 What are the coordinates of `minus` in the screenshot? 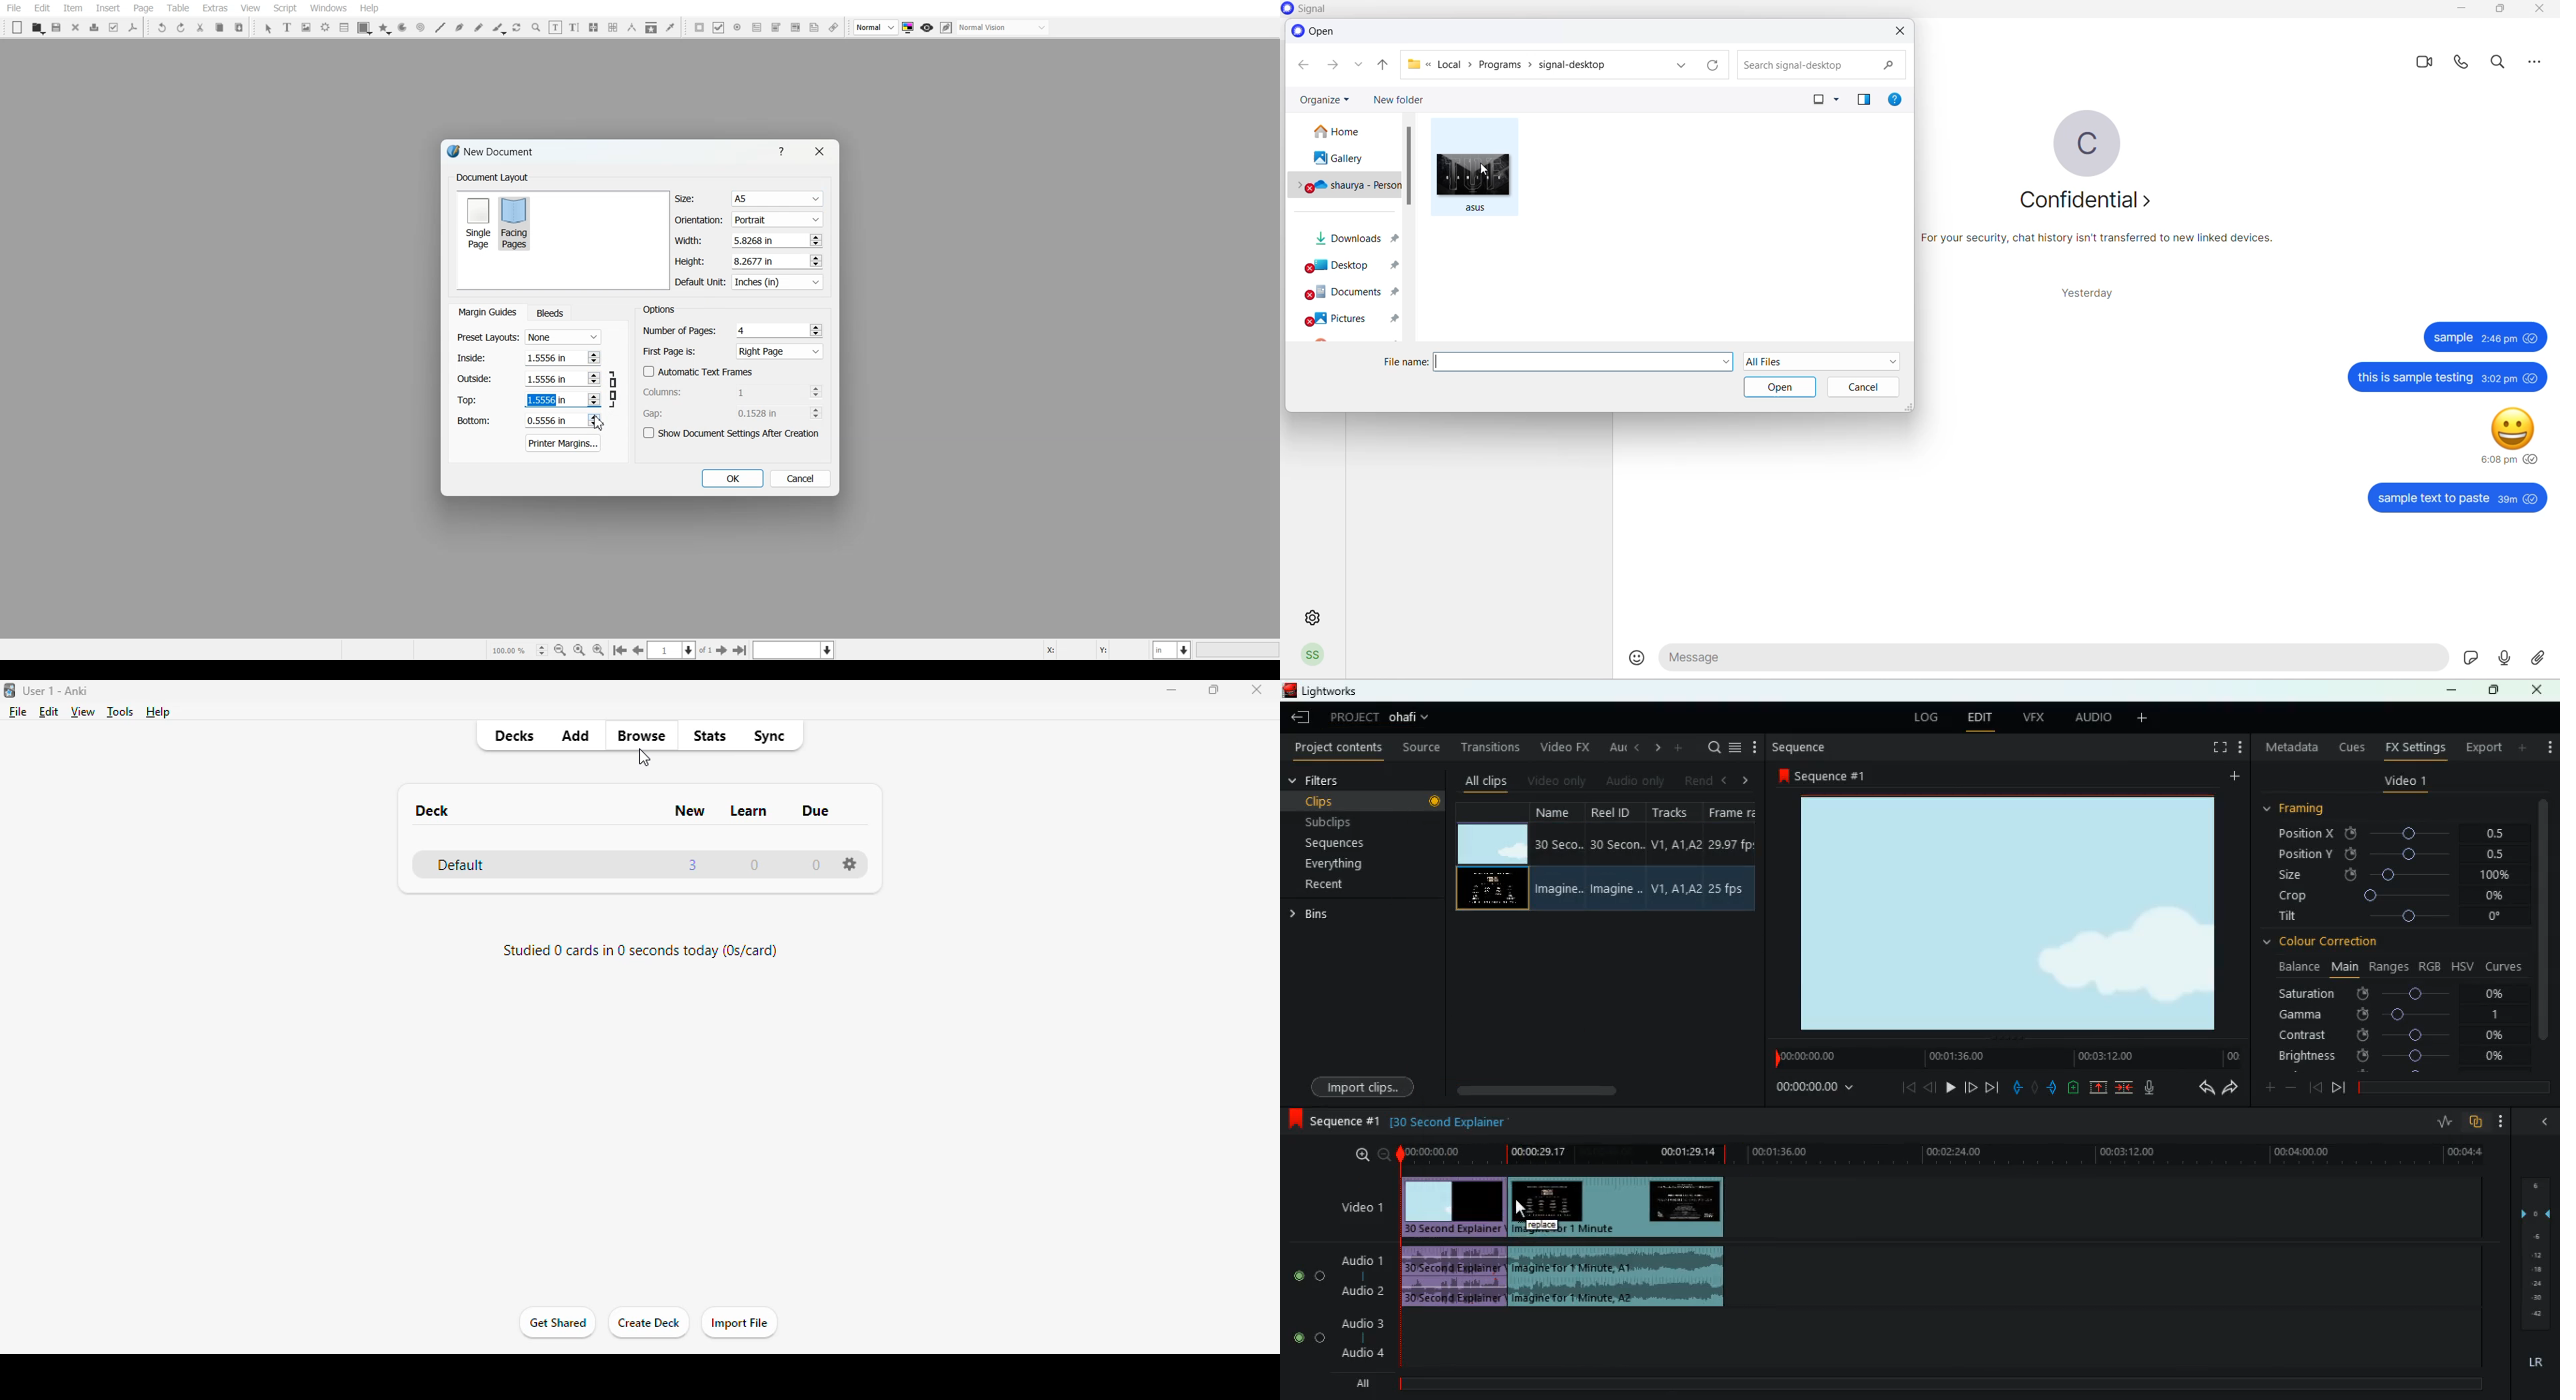 It's located at (2294, 1088).